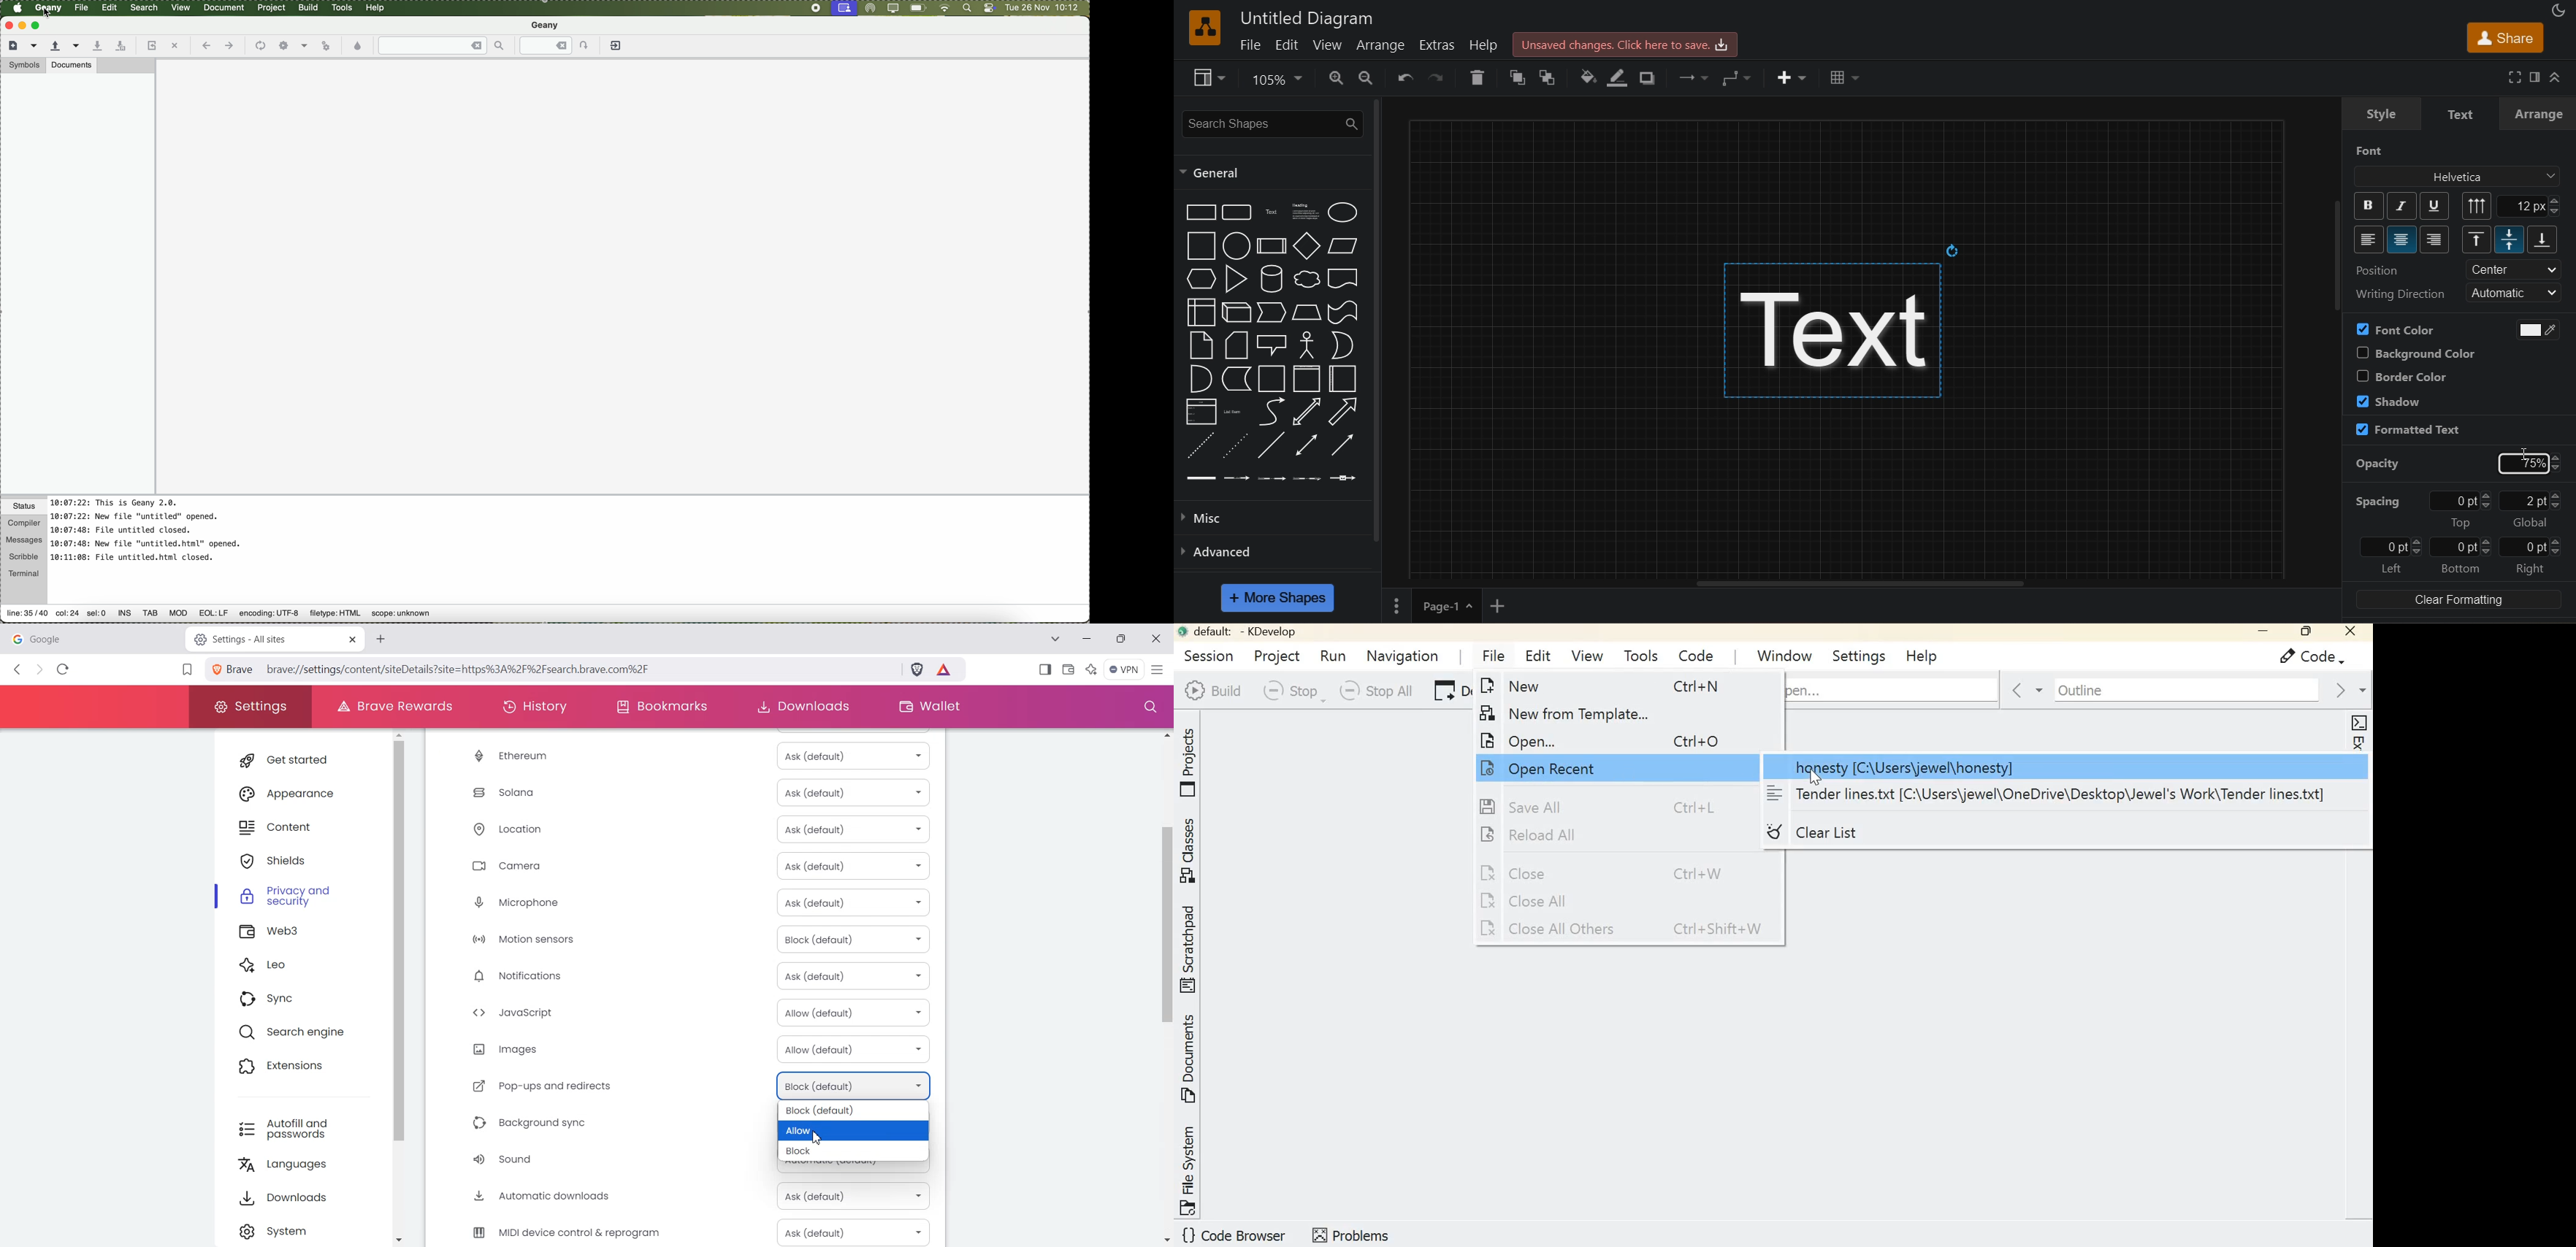 The width and height of the screenshot is (2576, 1260). Describe the element at coordinates (2532, 547) in the screenshot. I see `0 pt` at that location.